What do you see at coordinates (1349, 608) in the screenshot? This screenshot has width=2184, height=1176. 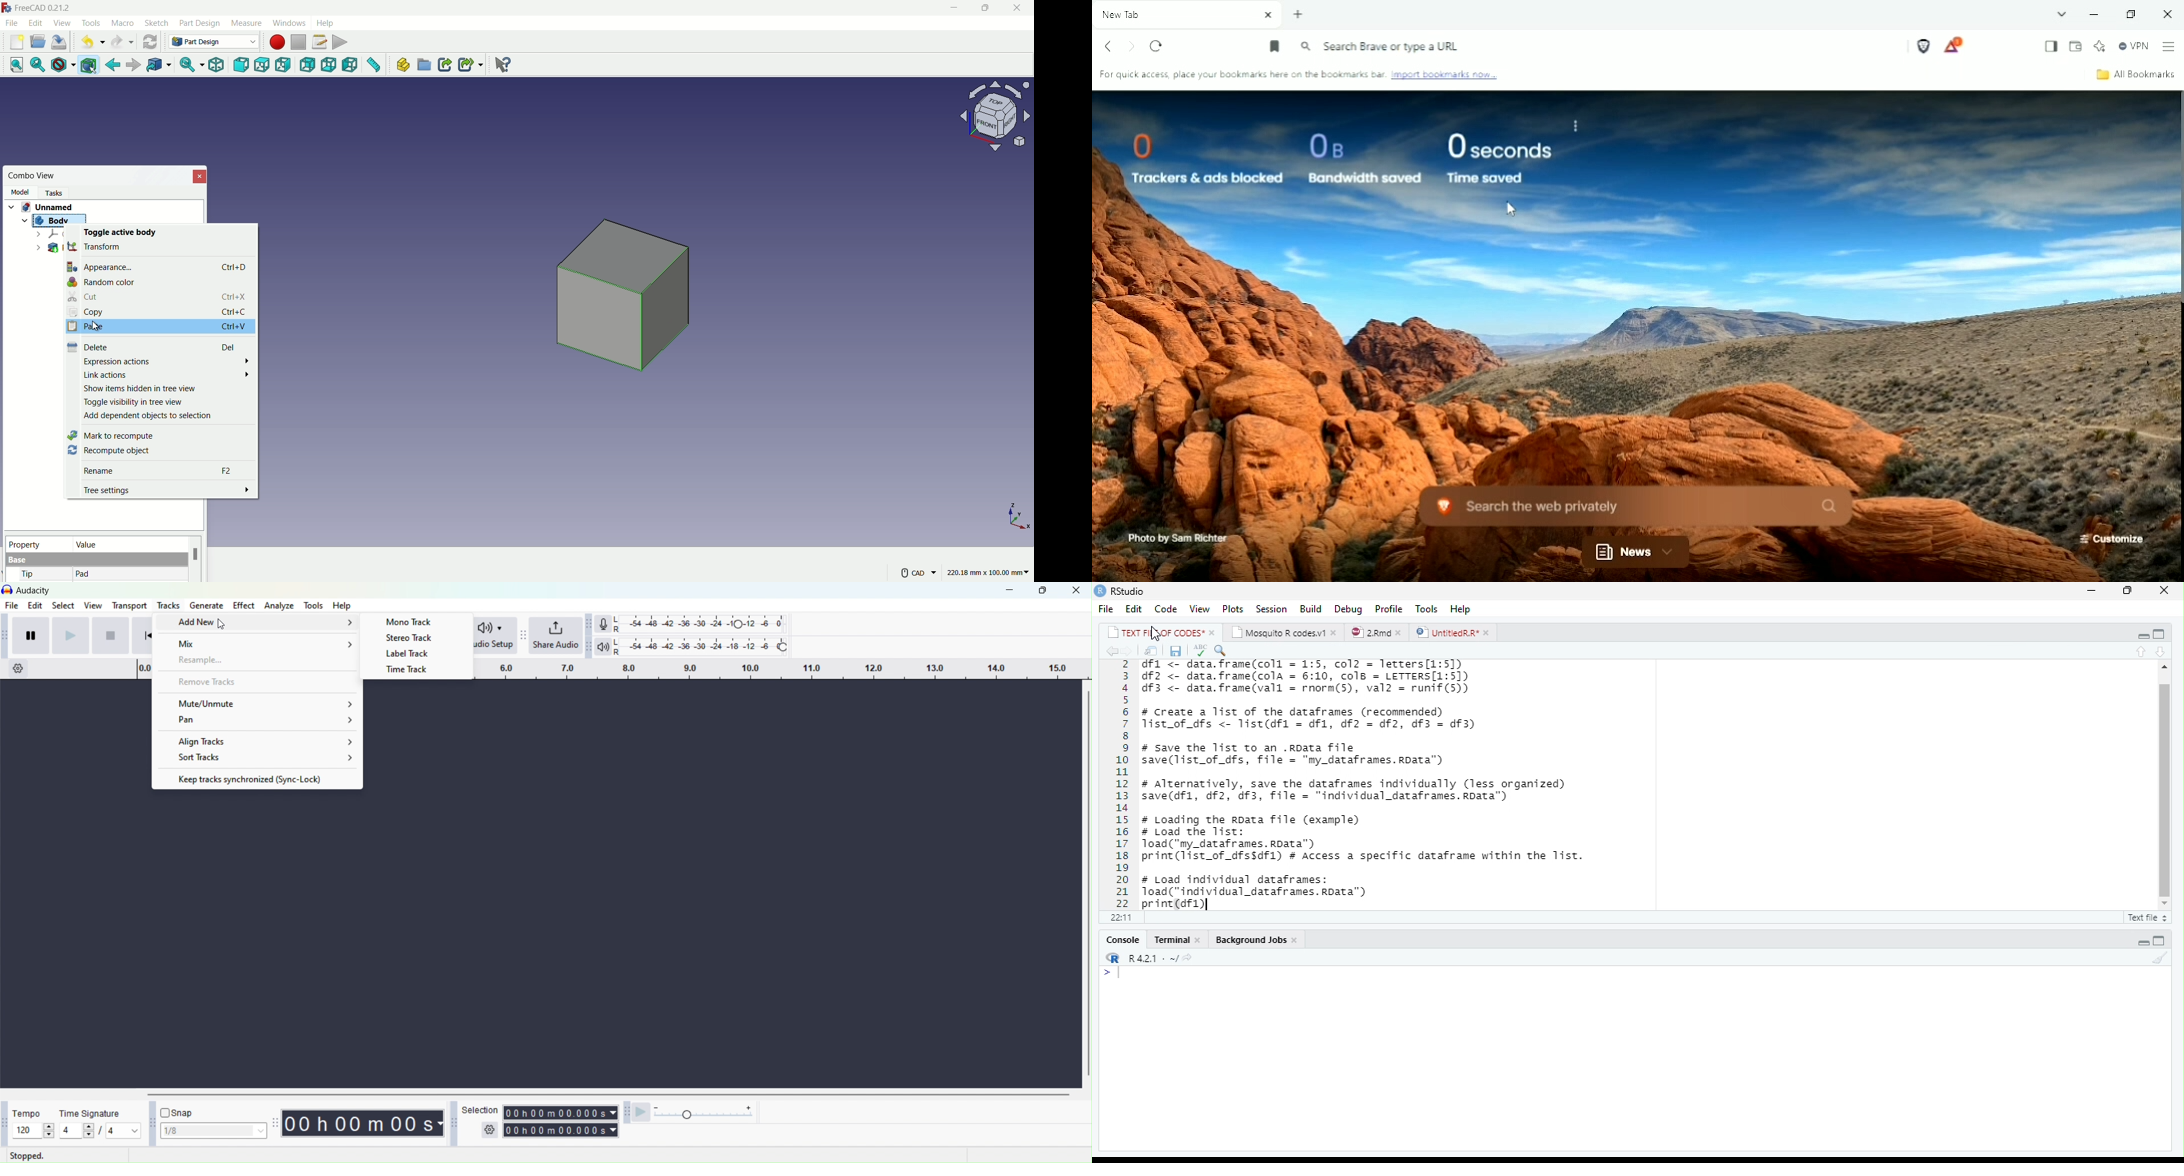 I see `Debug` at bounding box center [1349, 608].